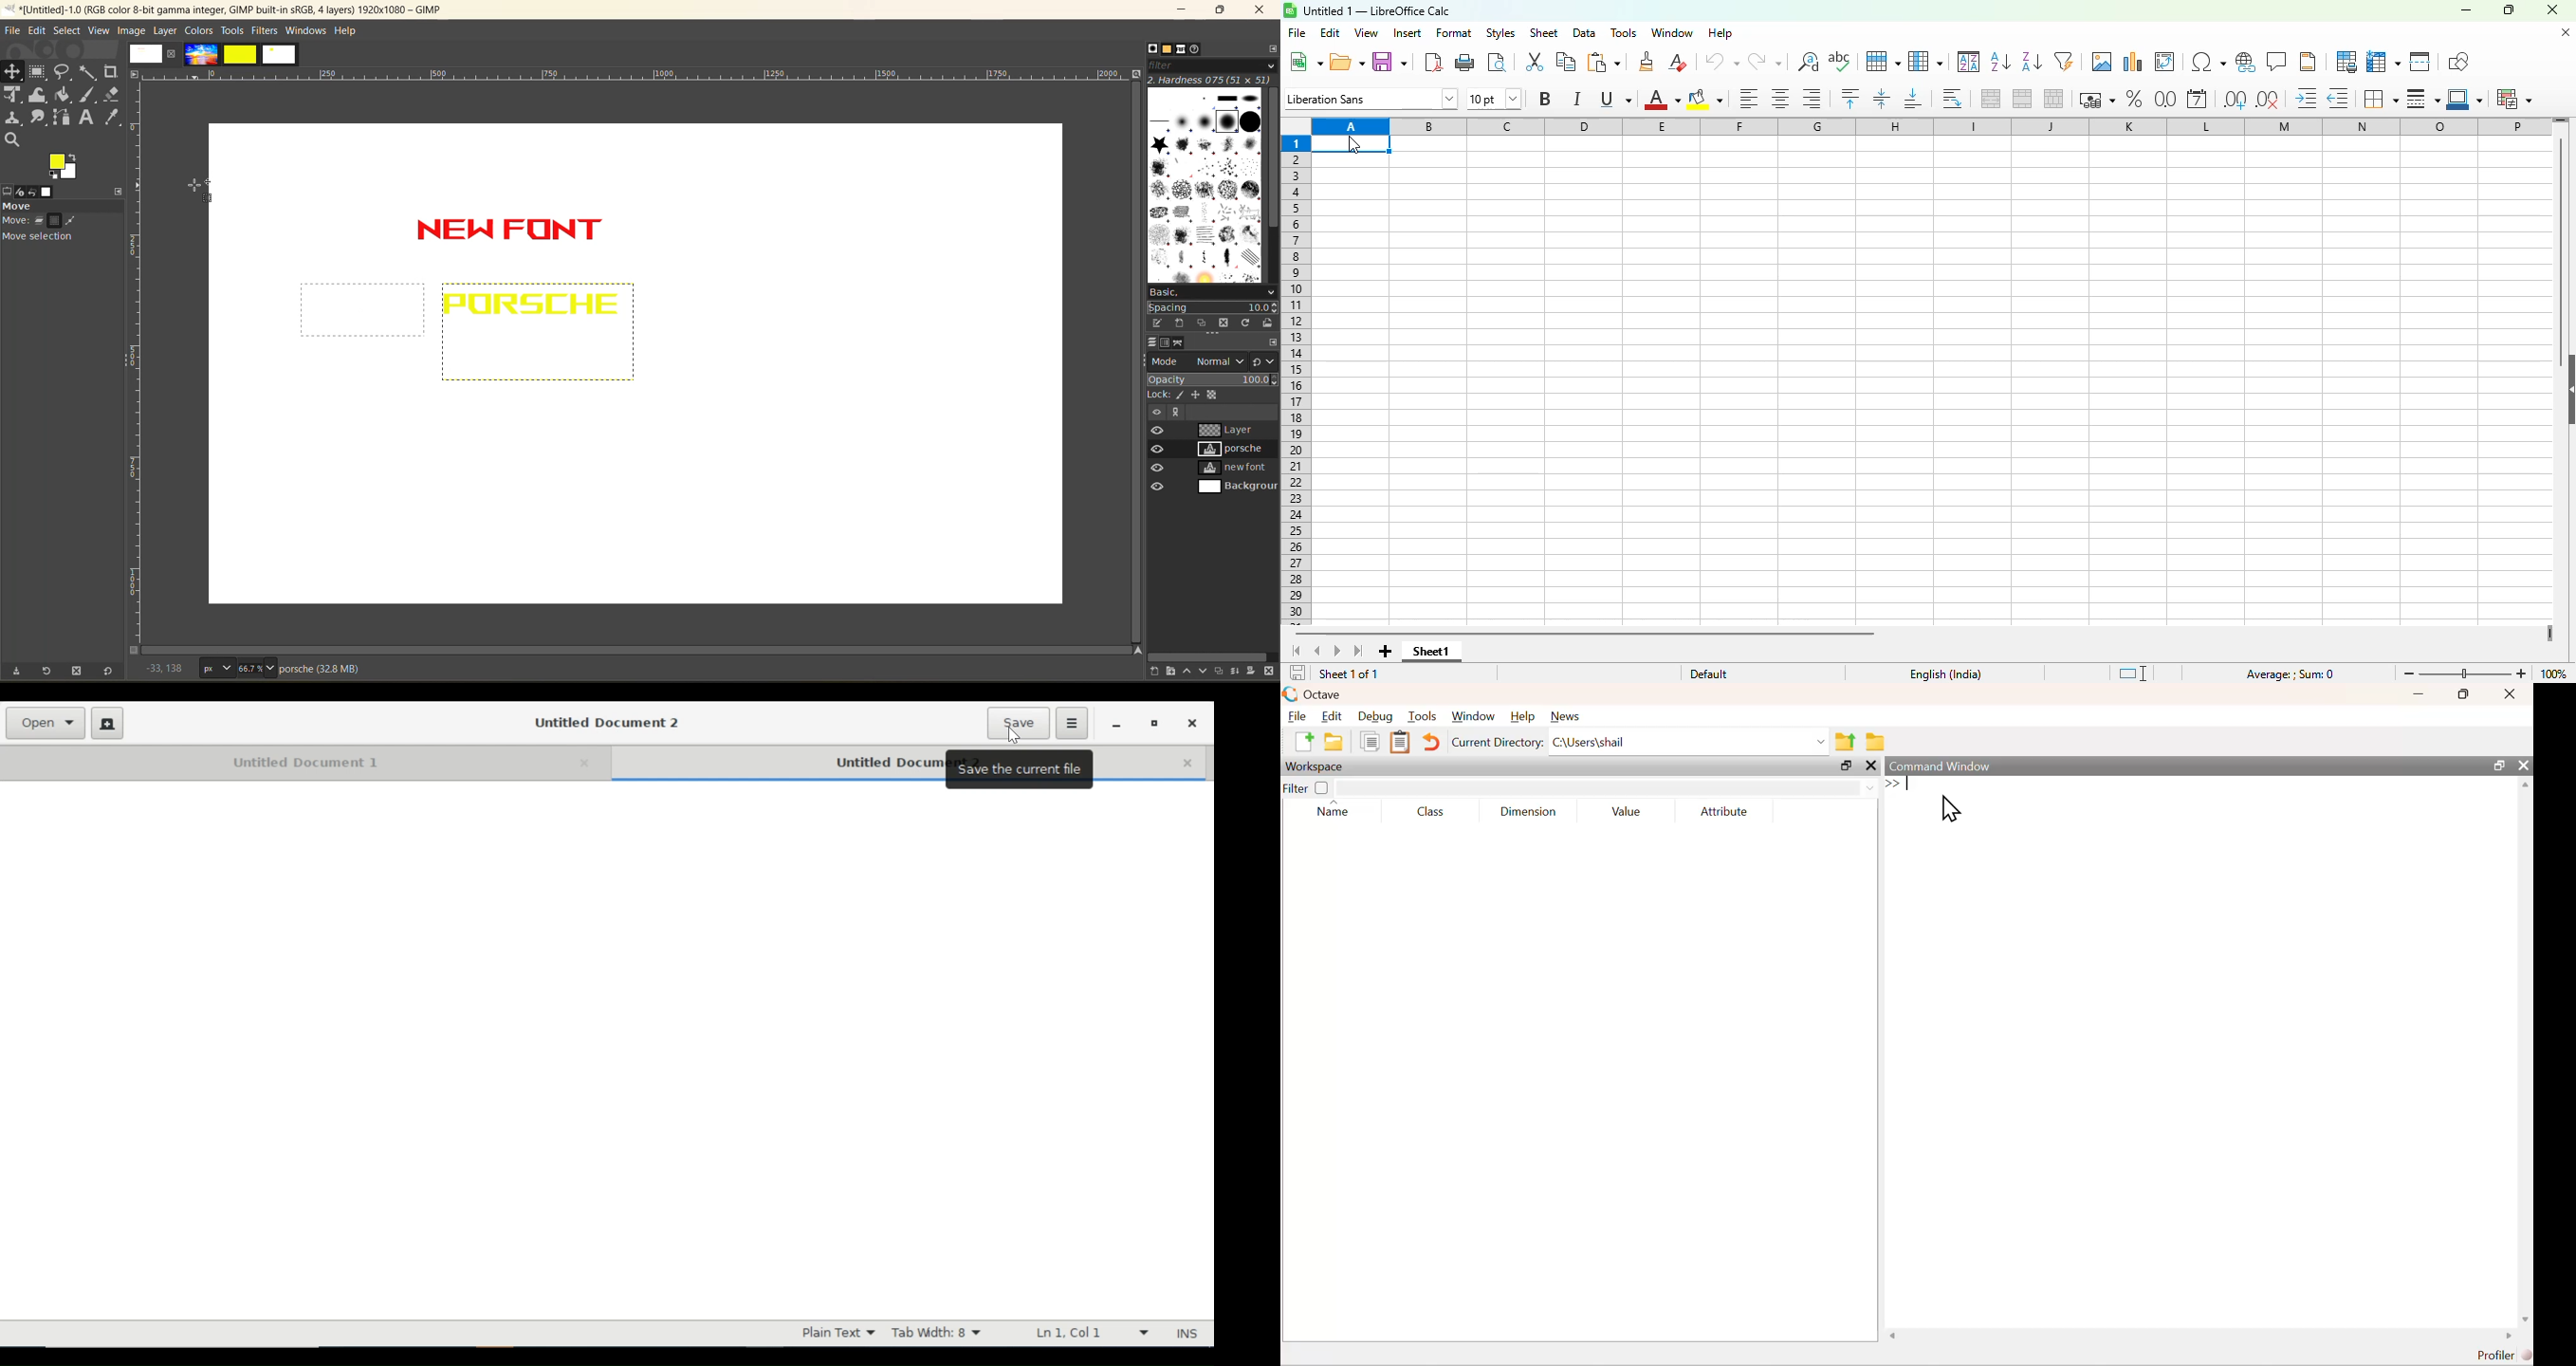 This screenshot has height=1372, width=2576. I want to click on switch to another group, so click(1264, 363).